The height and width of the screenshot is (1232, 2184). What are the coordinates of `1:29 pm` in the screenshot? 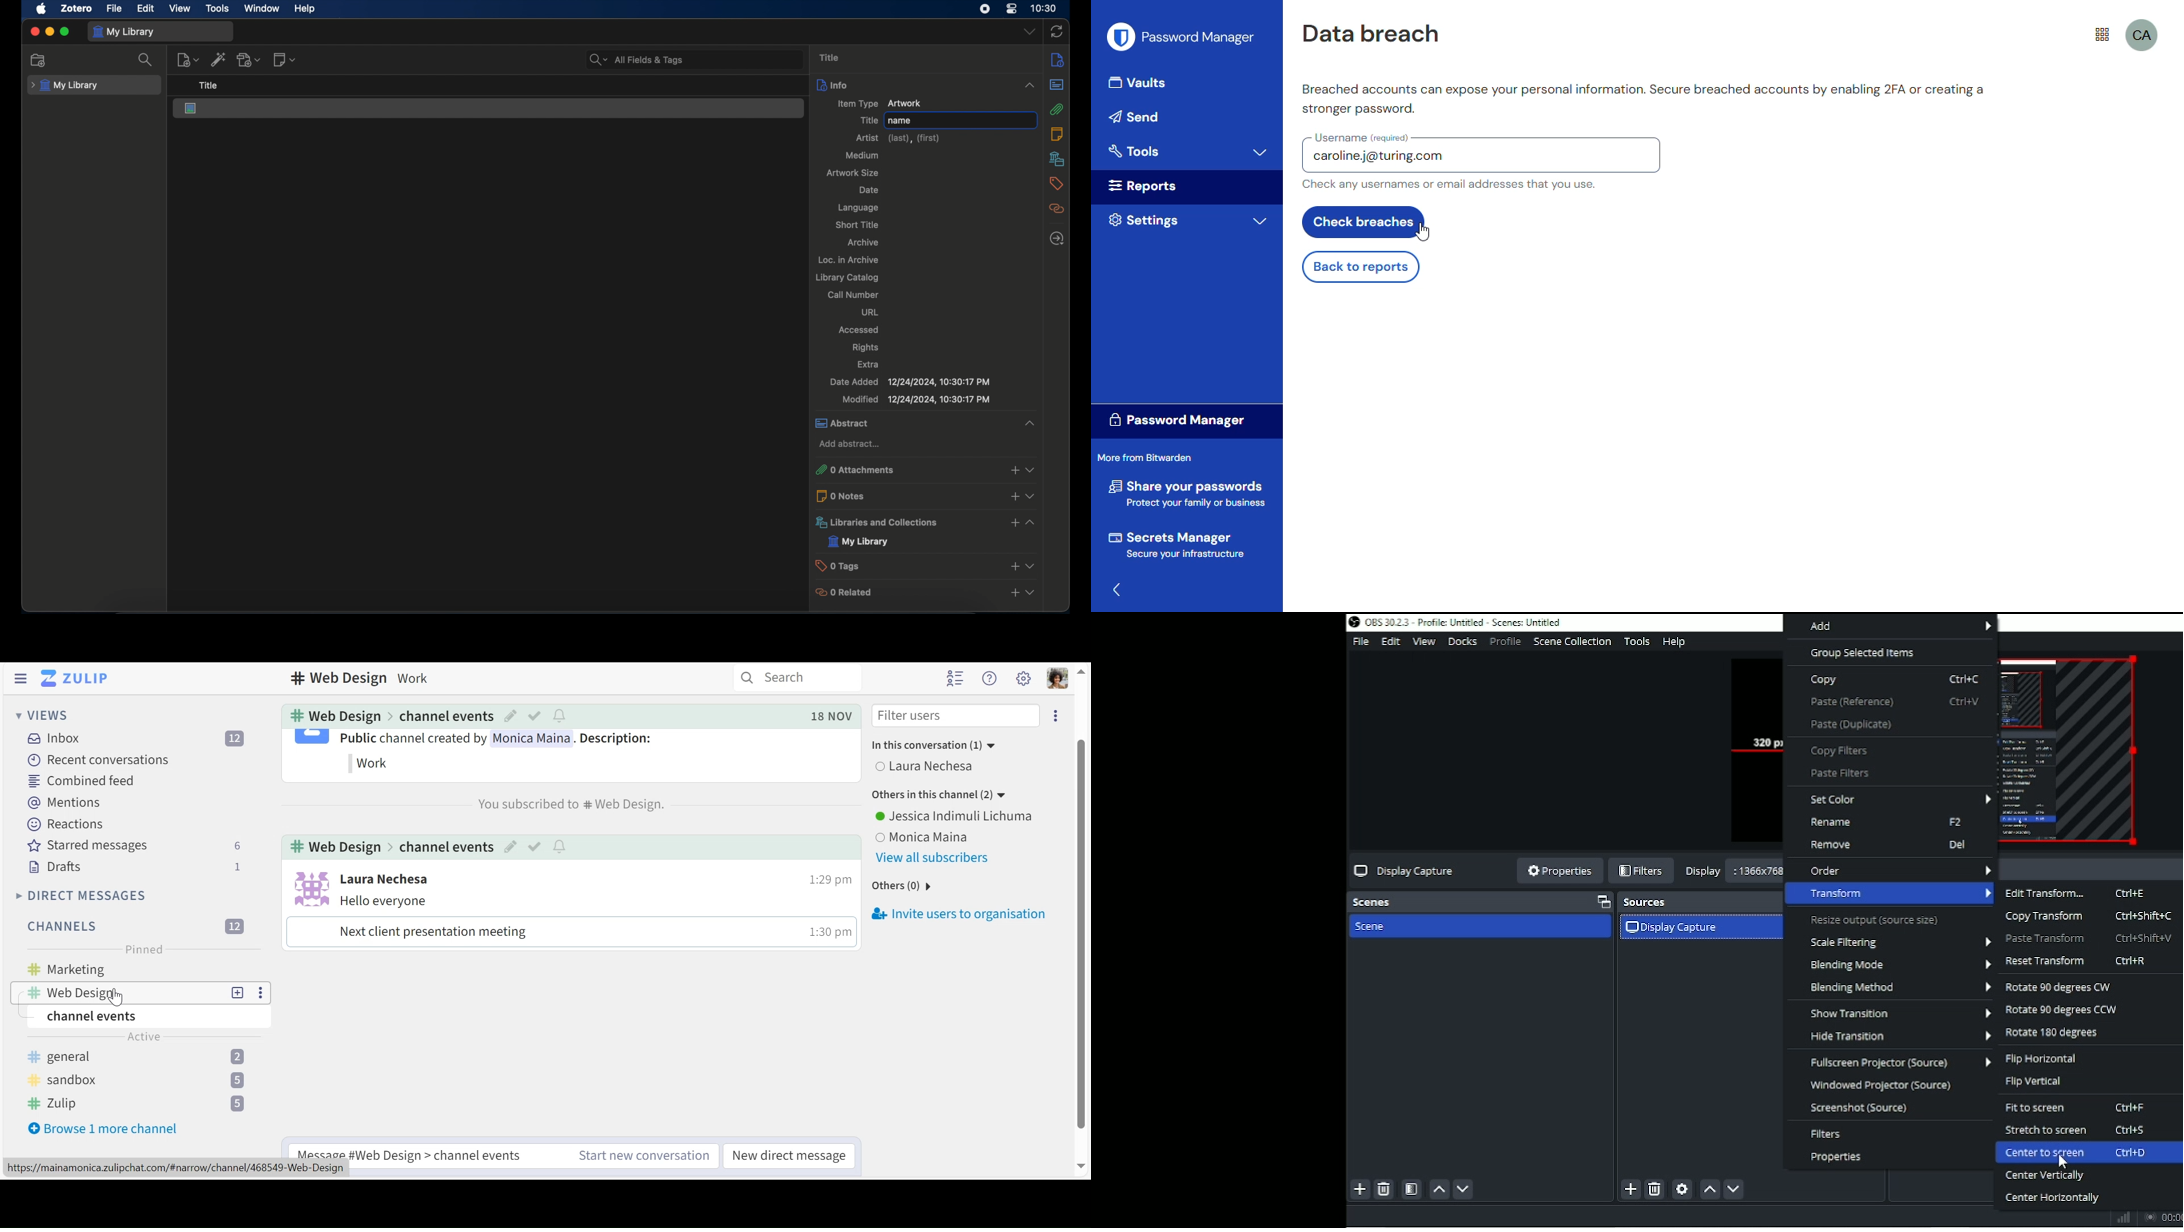 It's located at (826, 878).